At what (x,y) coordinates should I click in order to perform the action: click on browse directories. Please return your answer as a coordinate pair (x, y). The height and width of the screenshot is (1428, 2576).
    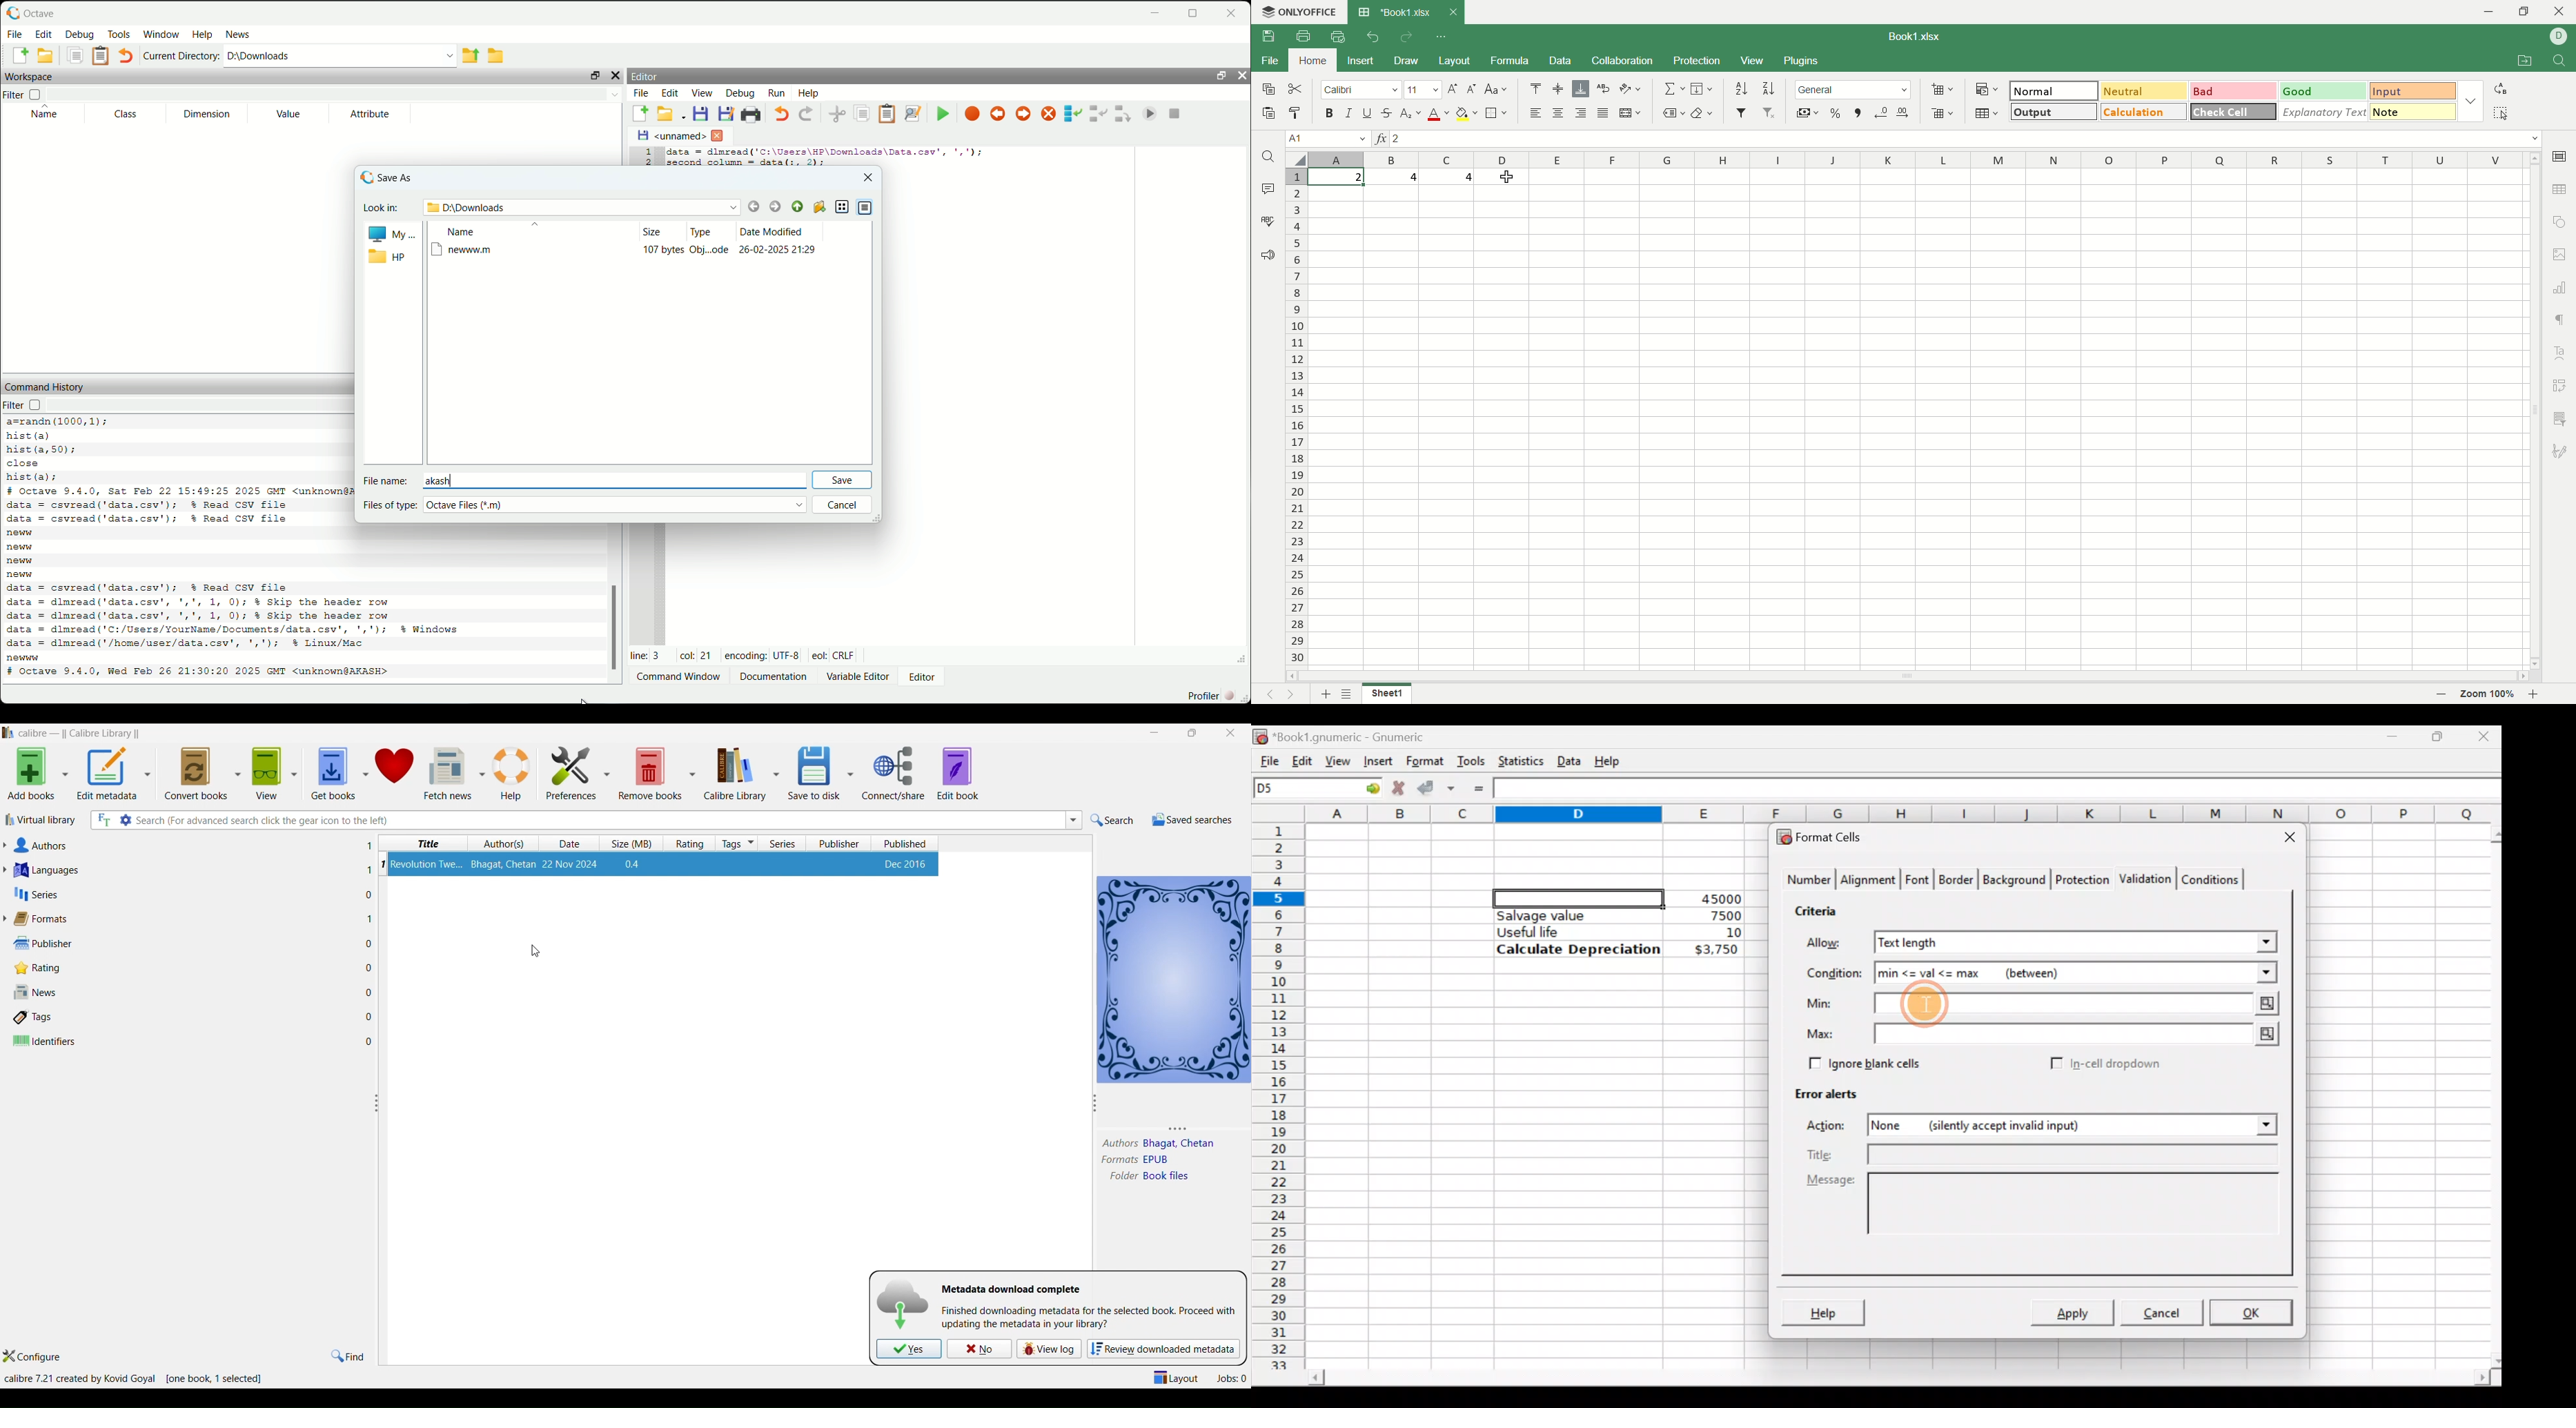
    Looking at the image, I should click on (497, 55).